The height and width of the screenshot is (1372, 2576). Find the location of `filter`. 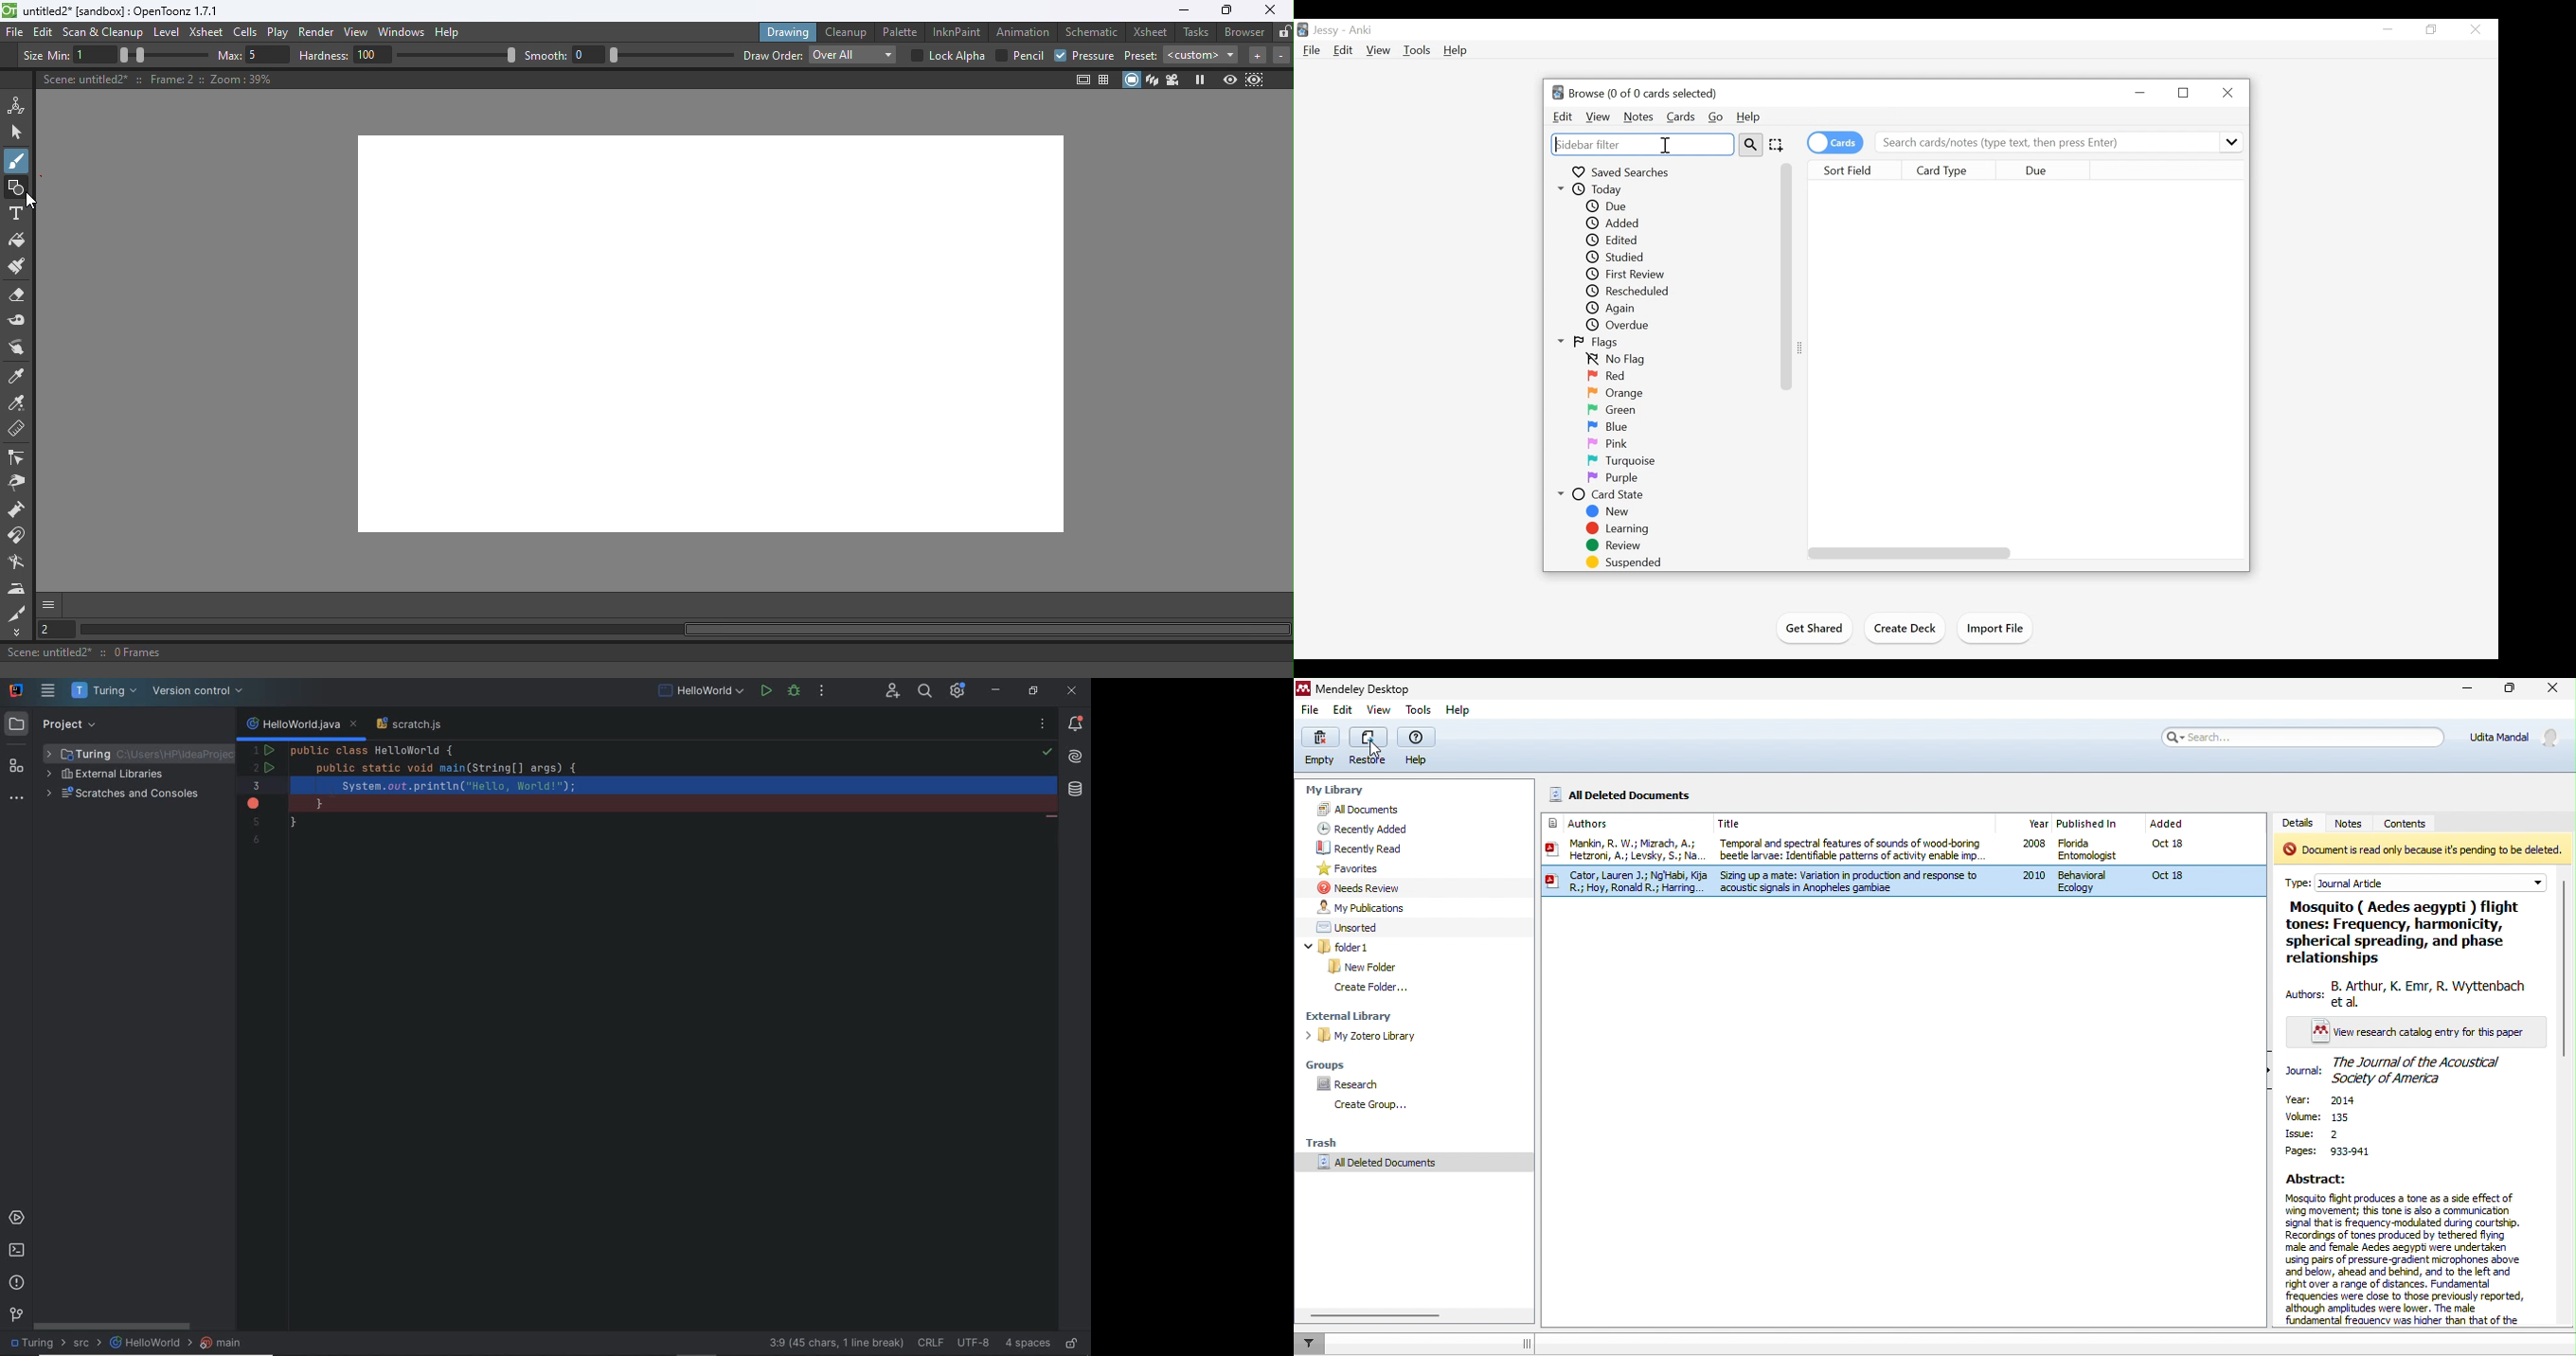

filter is located at coordinates (1308, 1343).